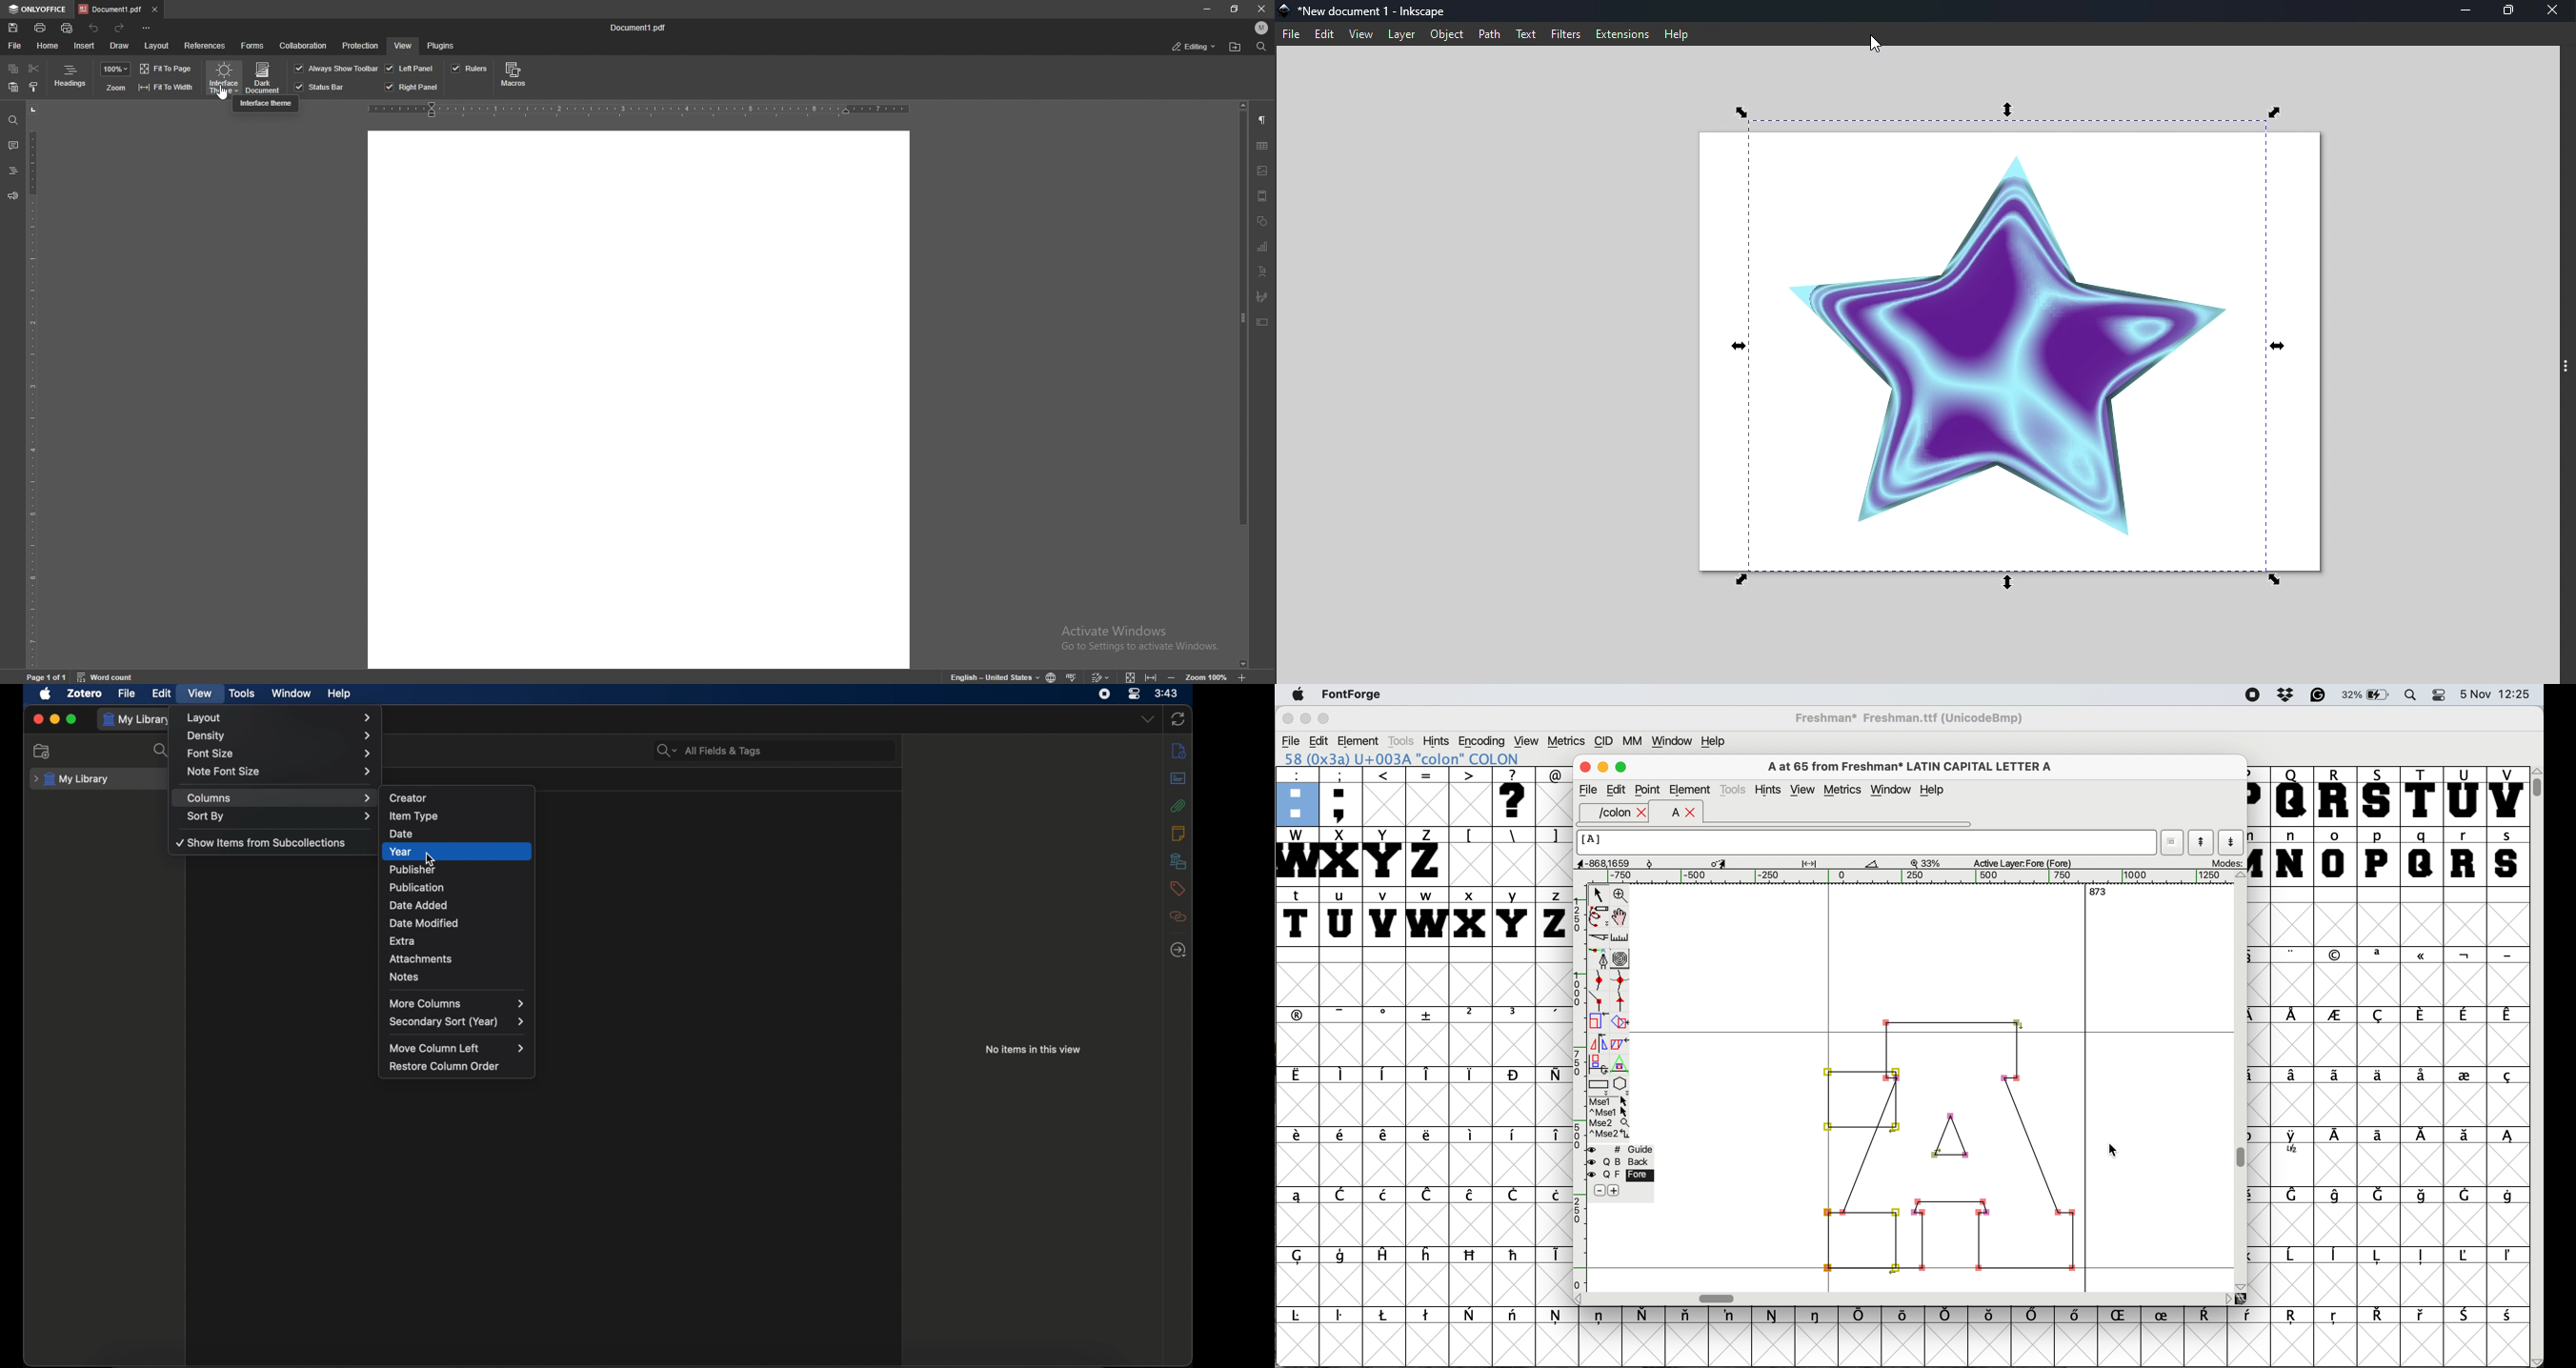  Describe the element at coordinates (1342, 796) in the screenshot. I see `;` at that location.